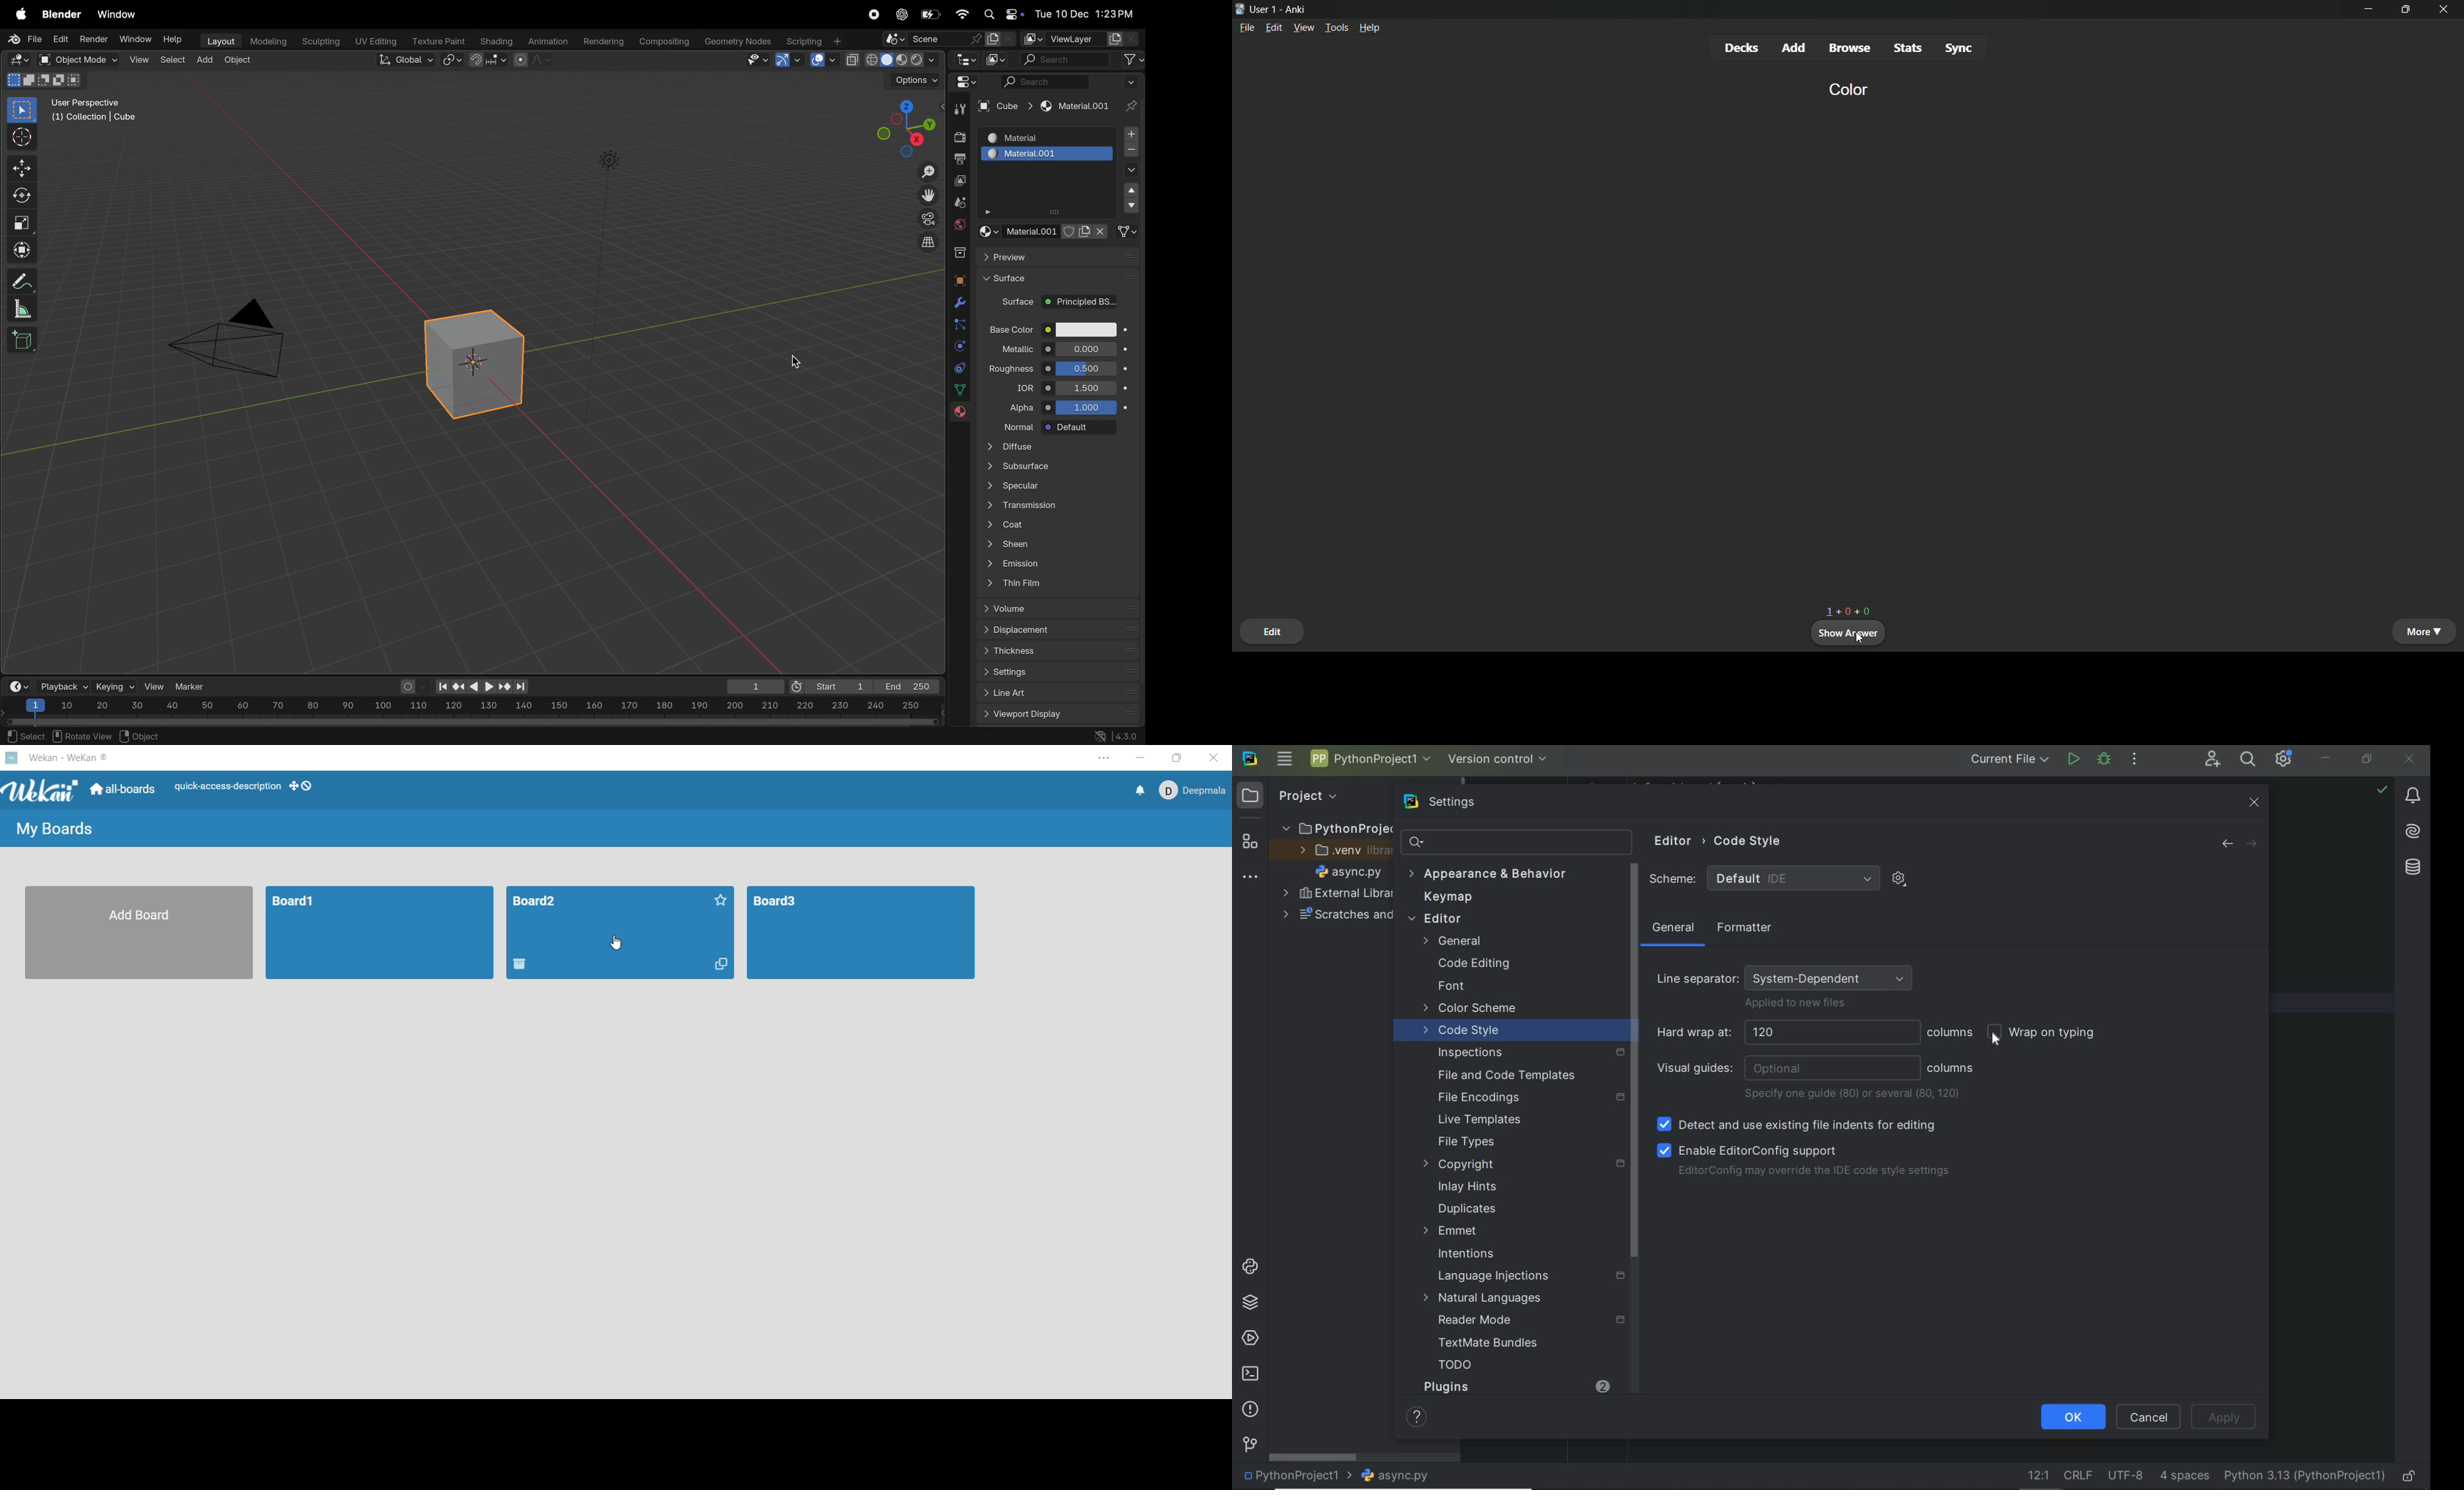 Image resolution: width=2464 pixels, height=1512 pixels. What do you see at coordinates (41, 792) in the screenshot?
I see `wekan` at bounding box center [41, 792].